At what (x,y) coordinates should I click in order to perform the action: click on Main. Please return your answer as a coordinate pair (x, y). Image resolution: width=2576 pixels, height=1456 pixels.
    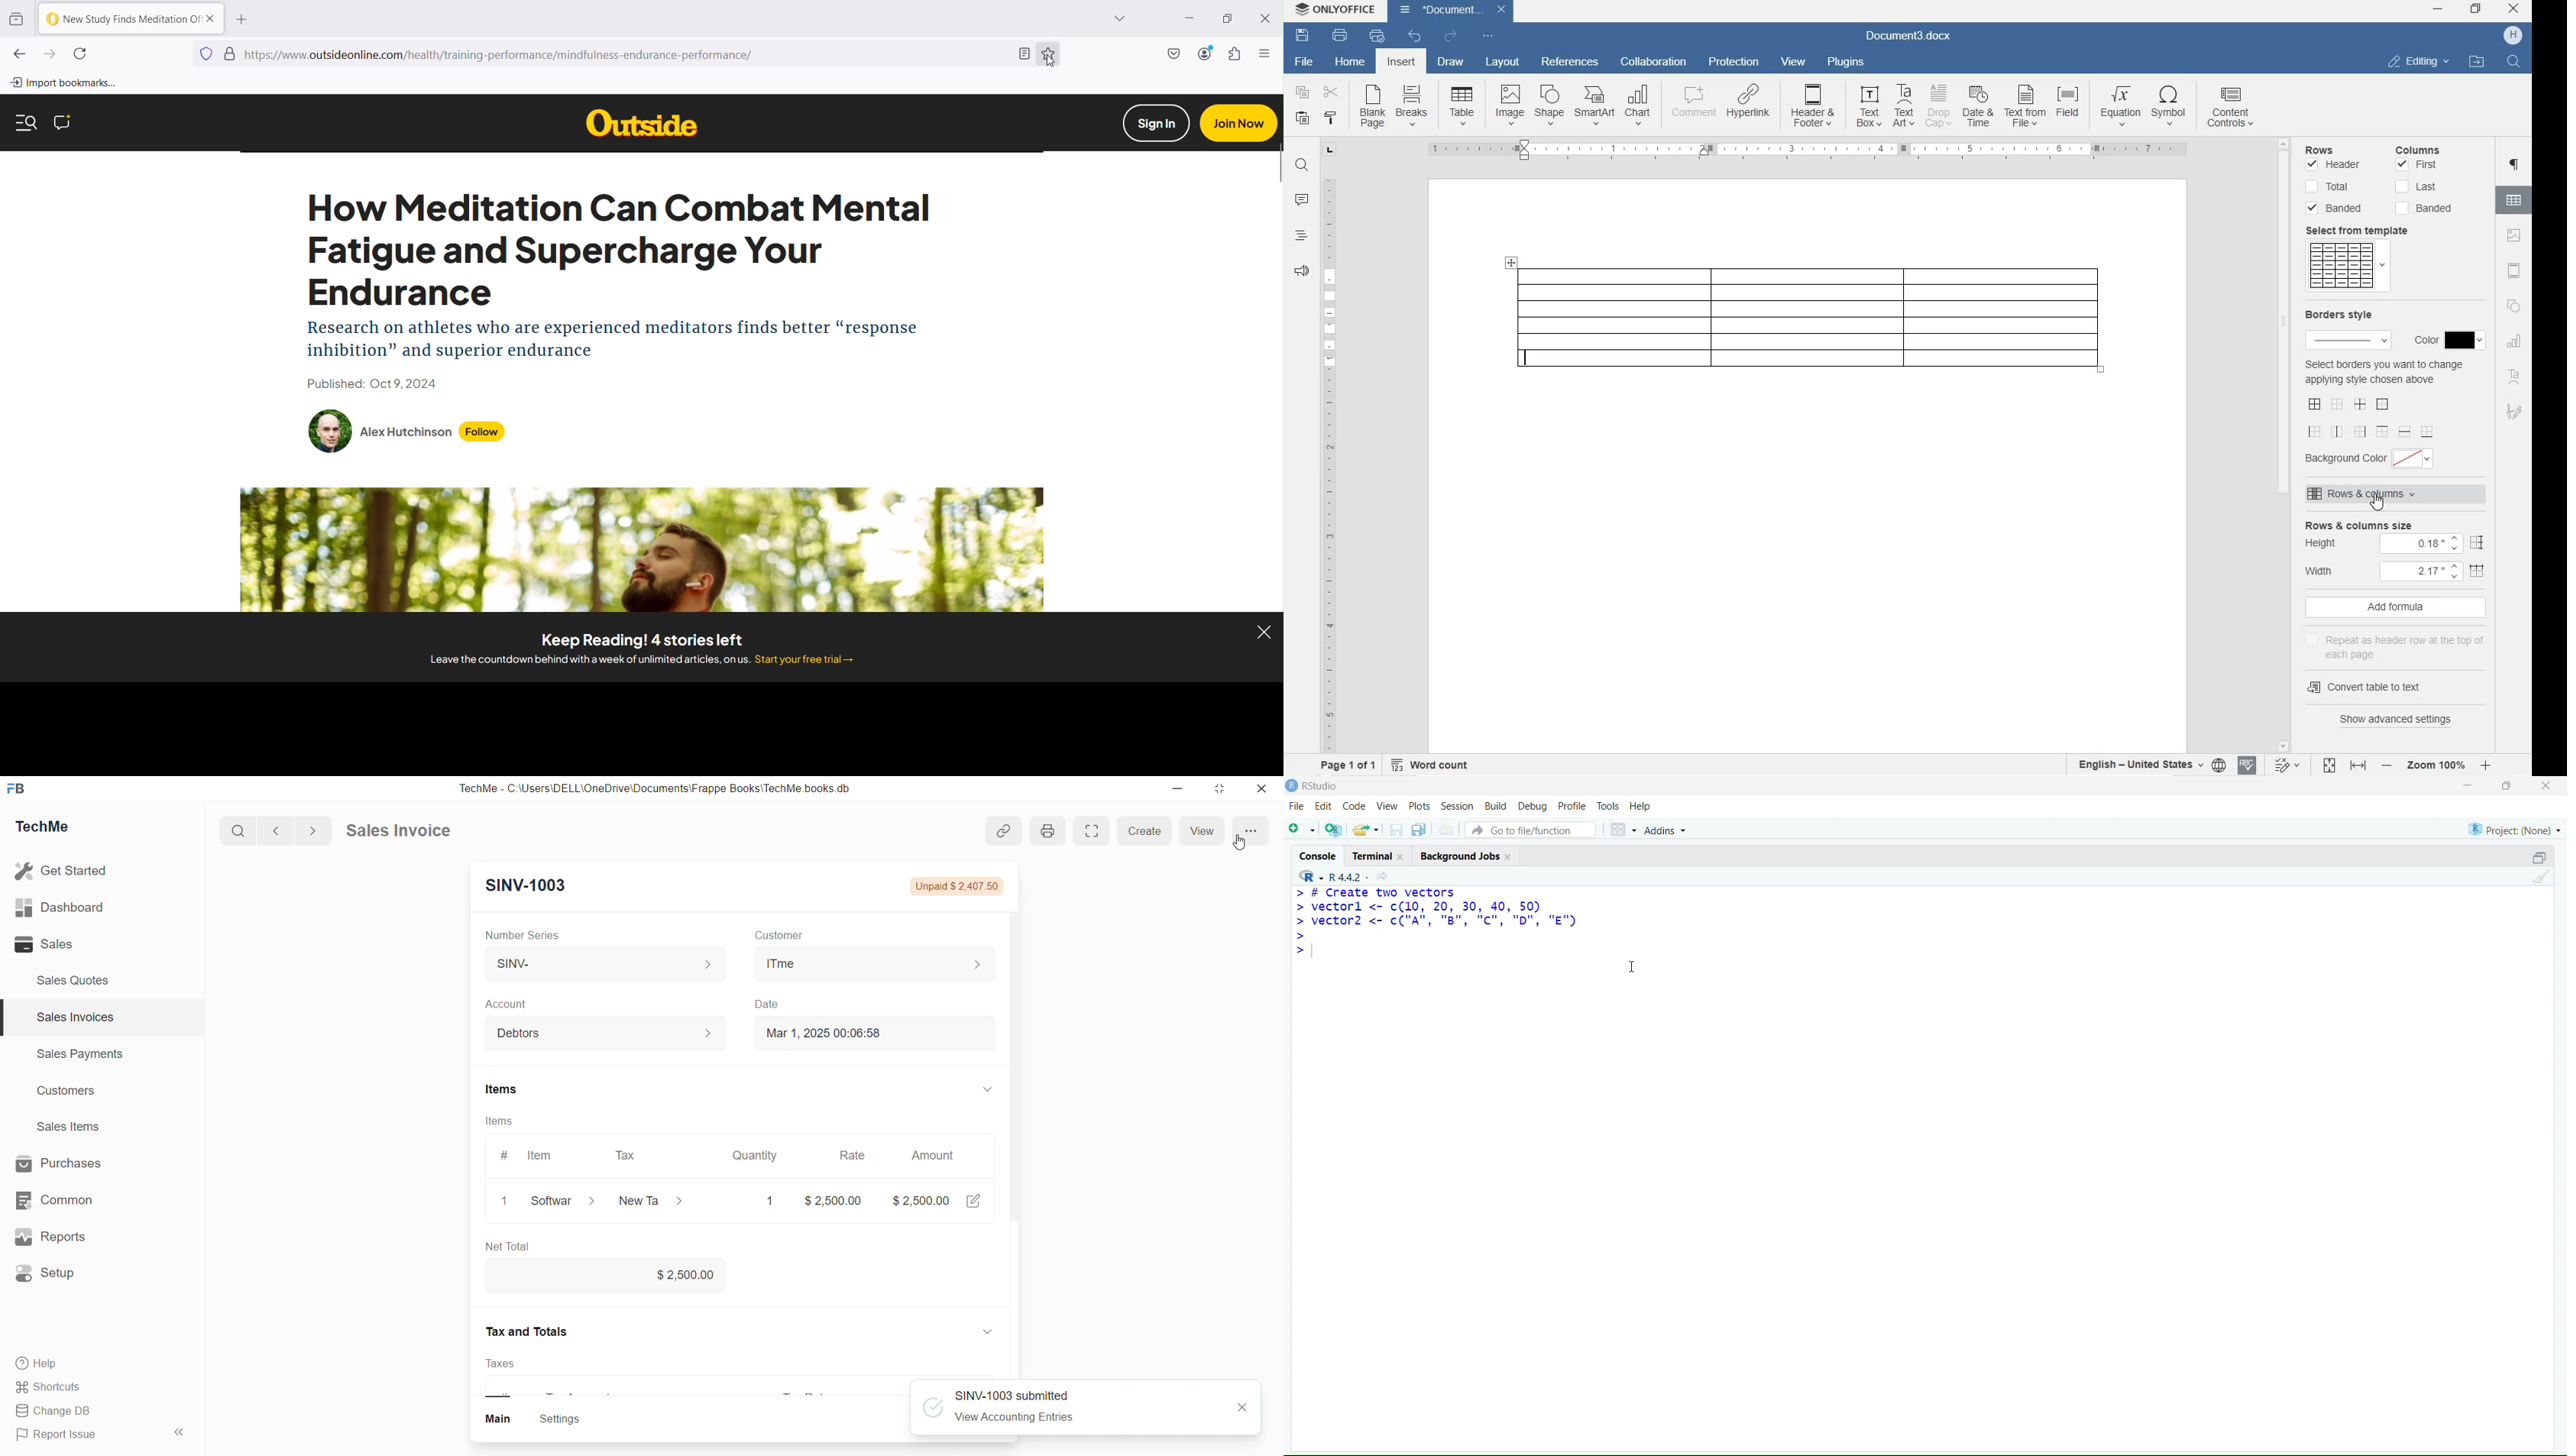
    Looking at the image, I should click on (509, 1420).